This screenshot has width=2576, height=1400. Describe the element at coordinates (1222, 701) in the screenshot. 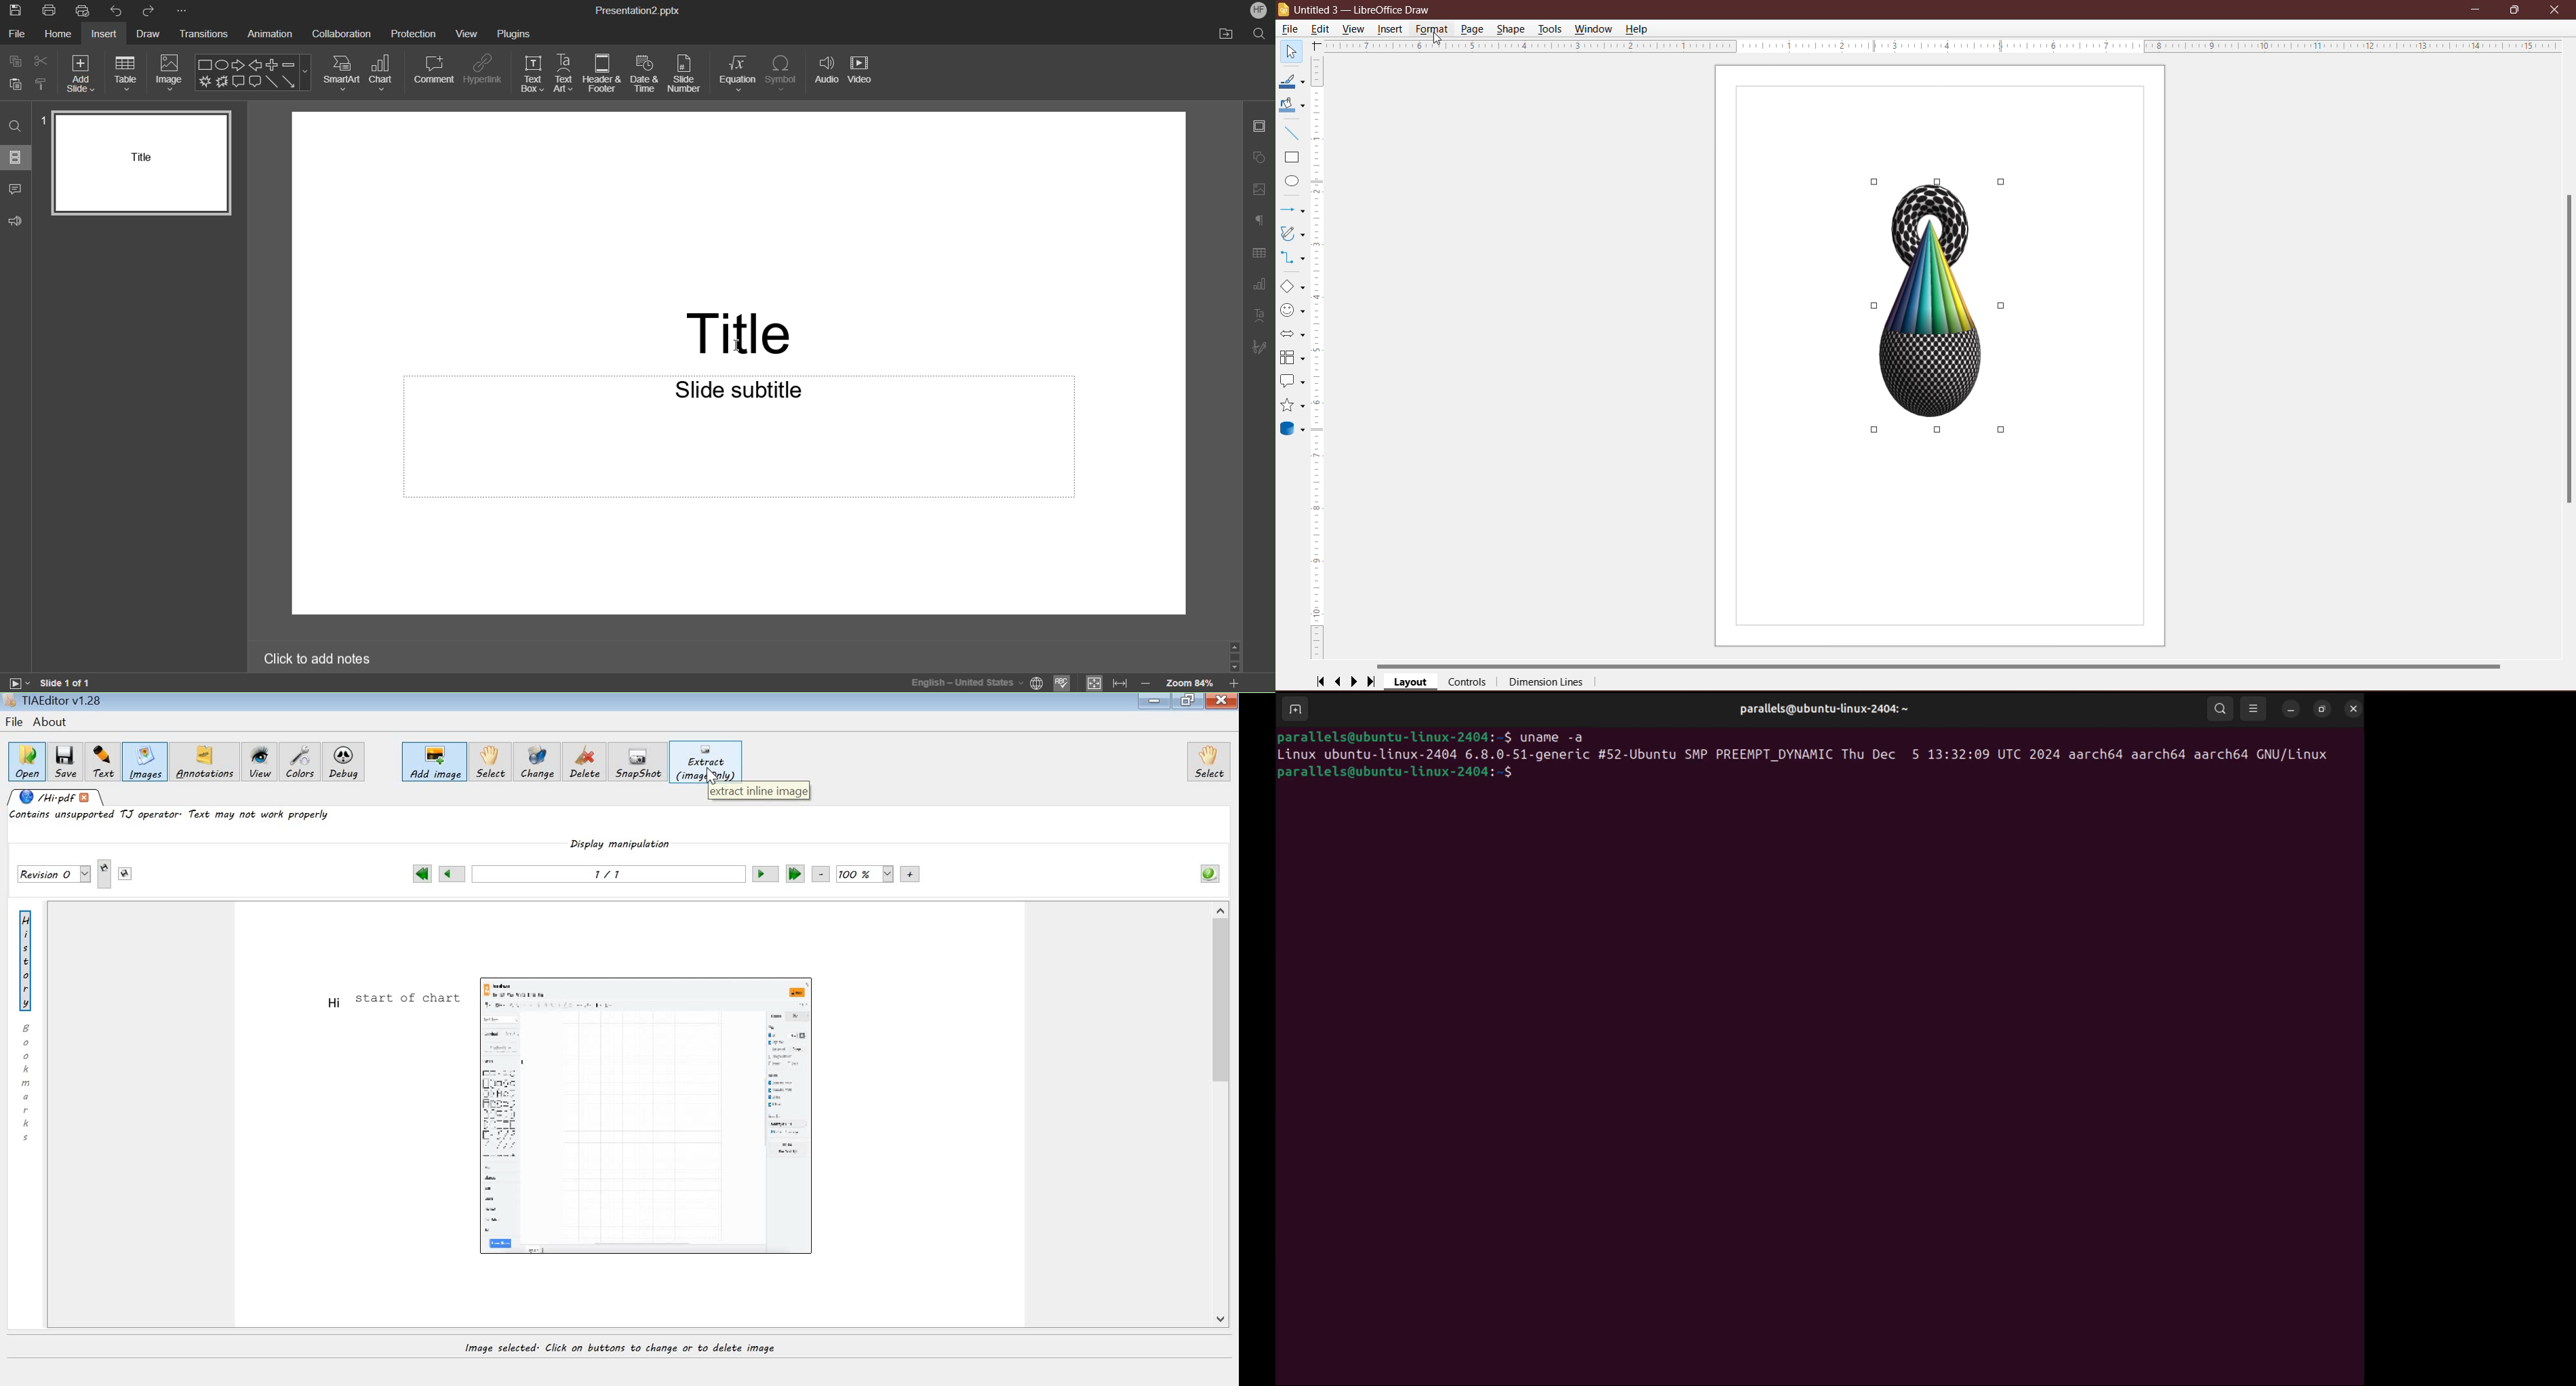

I see `close` at that location.